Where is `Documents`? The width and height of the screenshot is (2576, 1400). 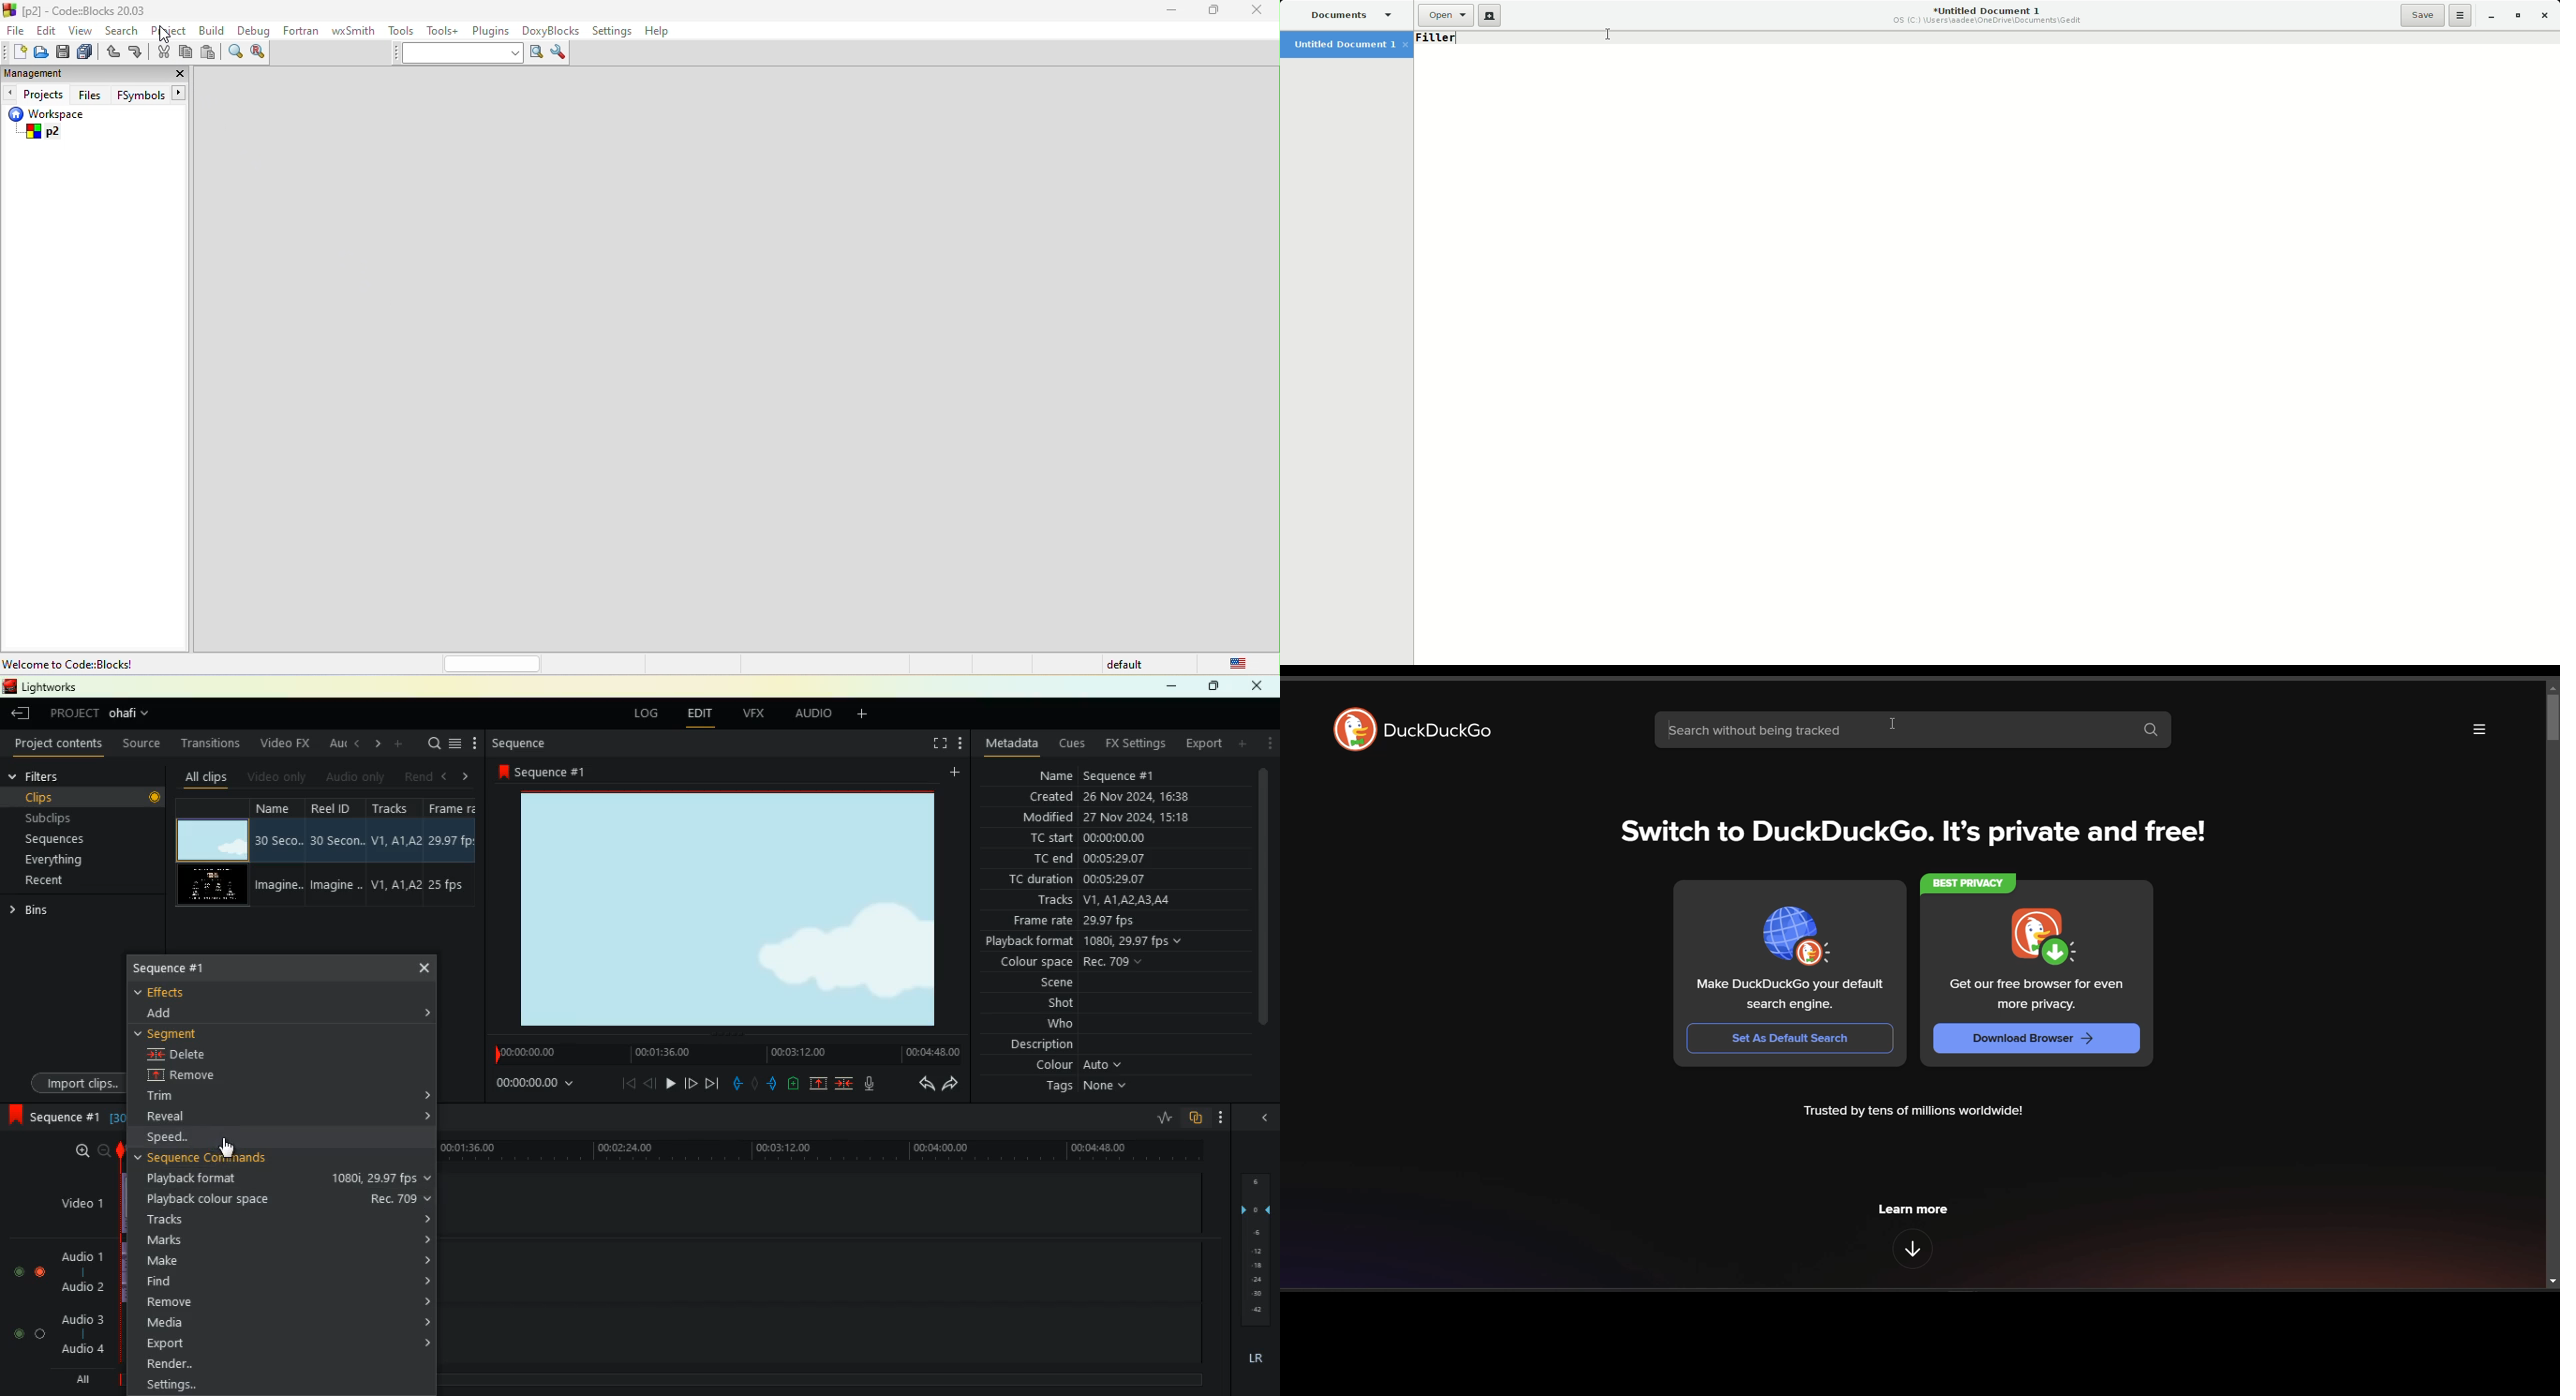 Documents is located at coordinates (1349, 16).